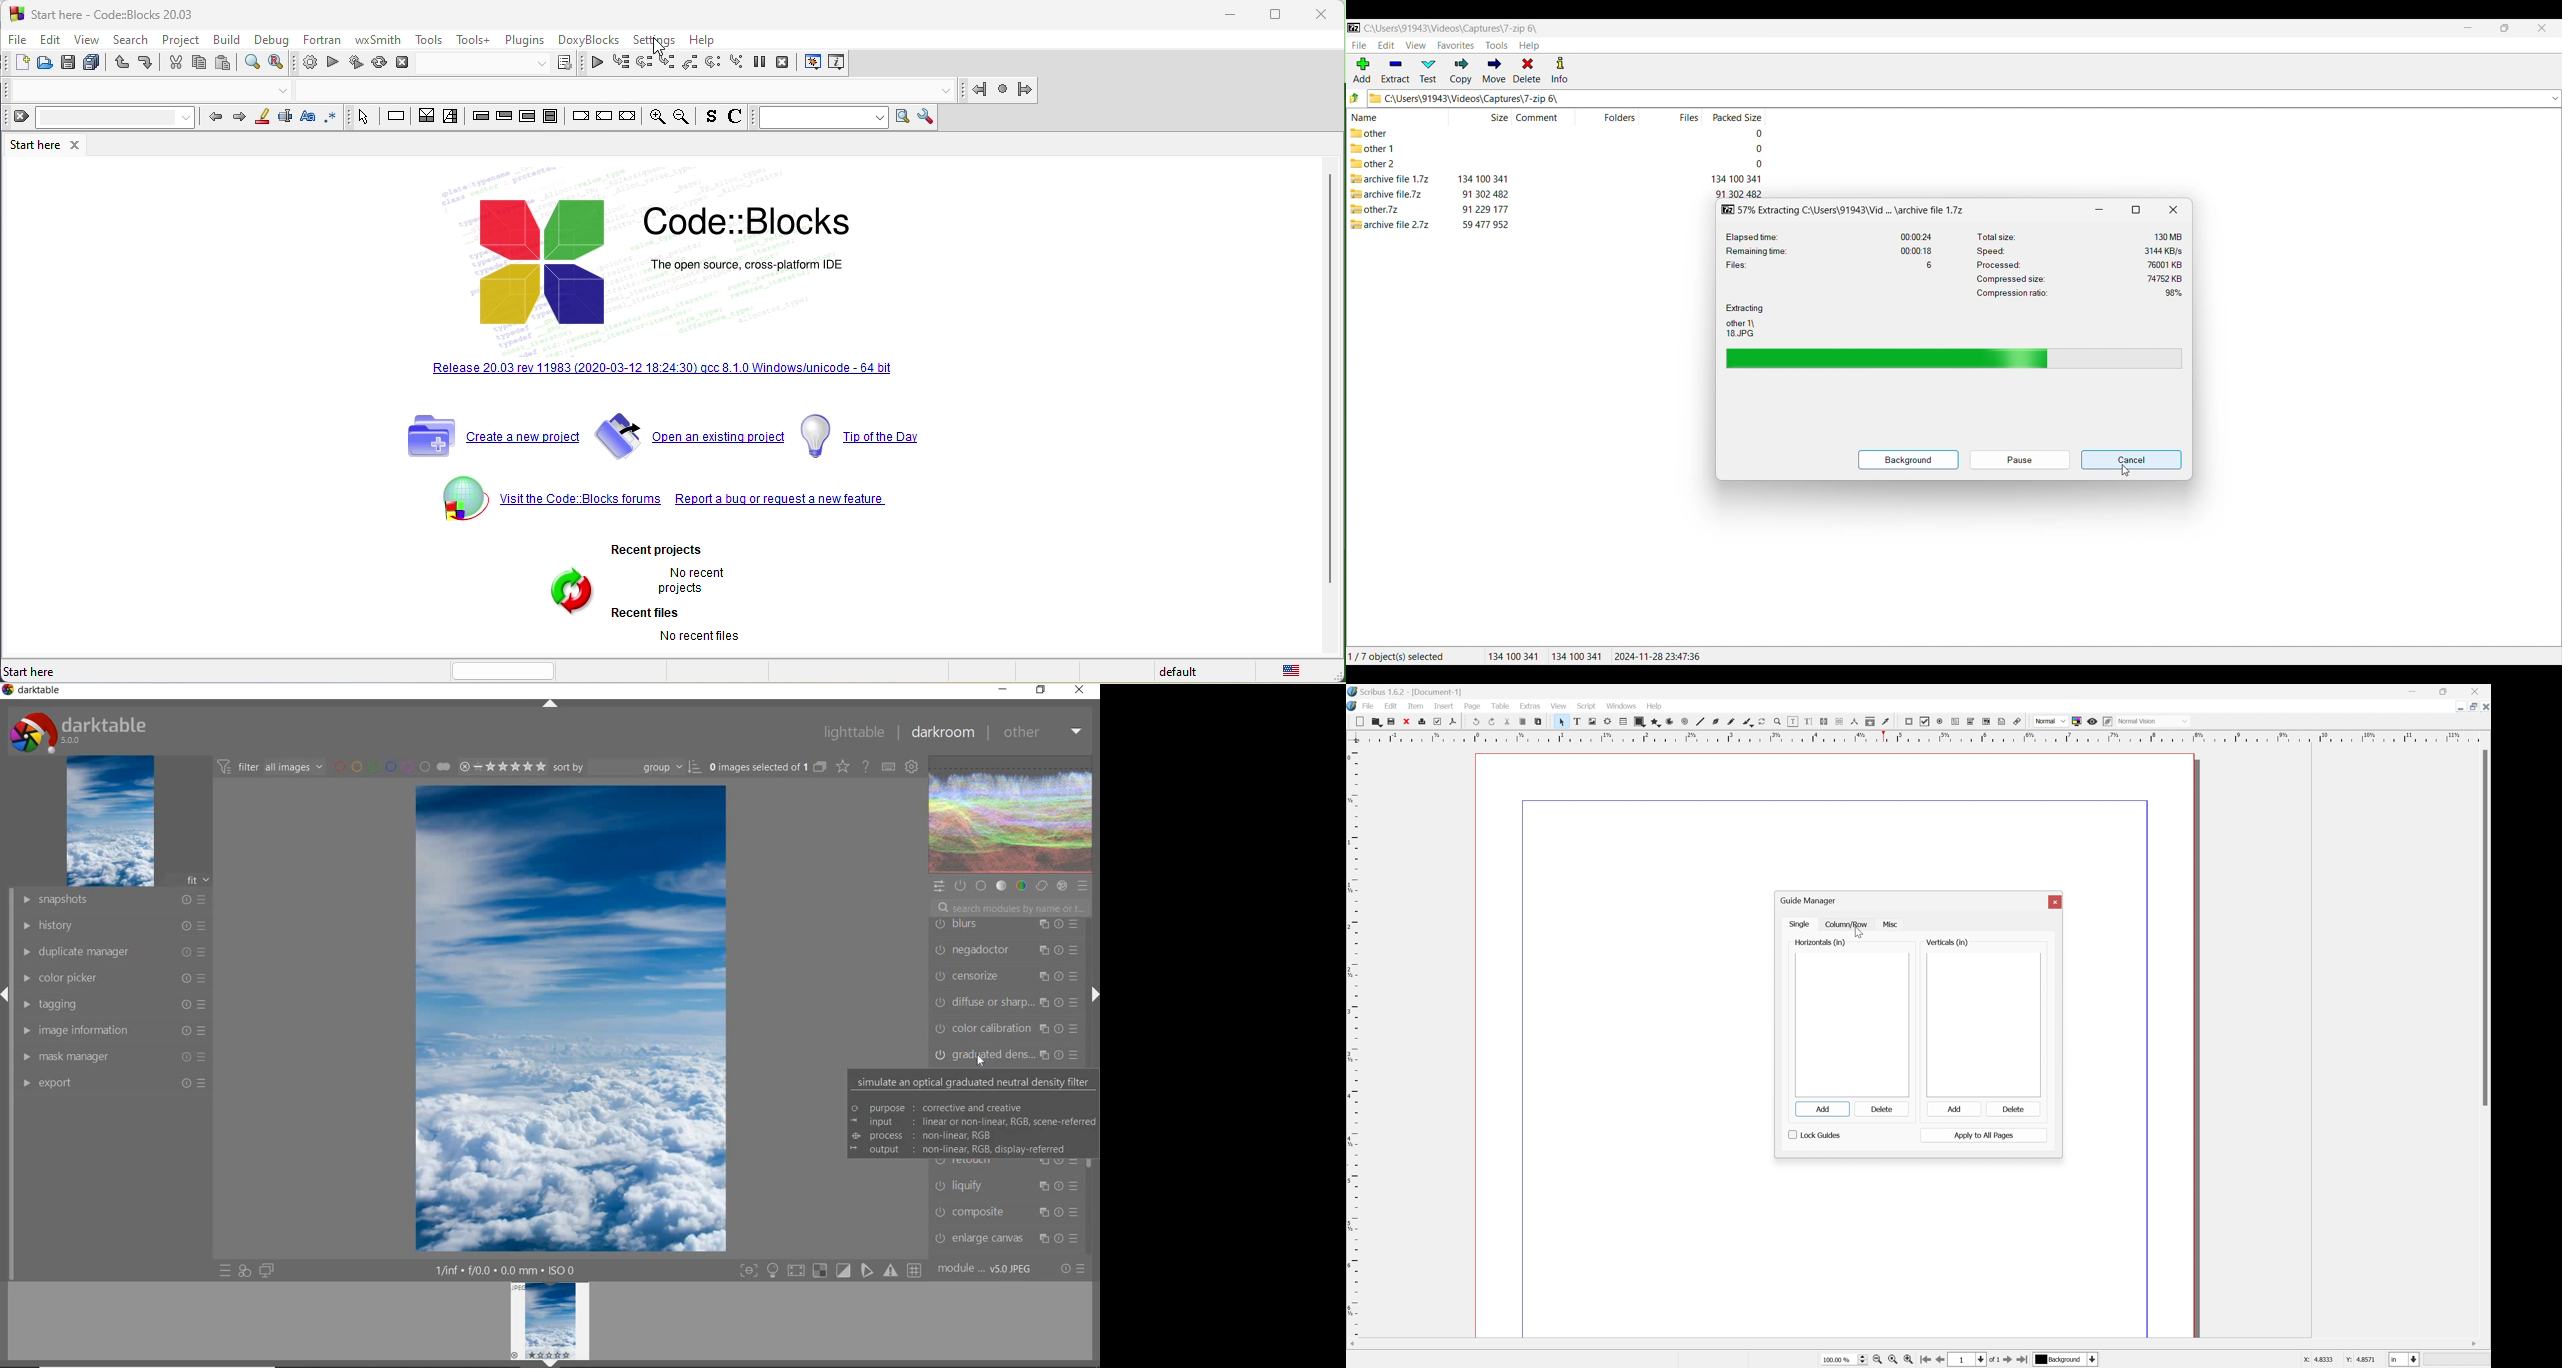 The width and height of the screenshot is (2576, 1372). What do you see at coordinates (1624, 722) in the screenshot?
I see `table` at bounding box center [1624, 722].